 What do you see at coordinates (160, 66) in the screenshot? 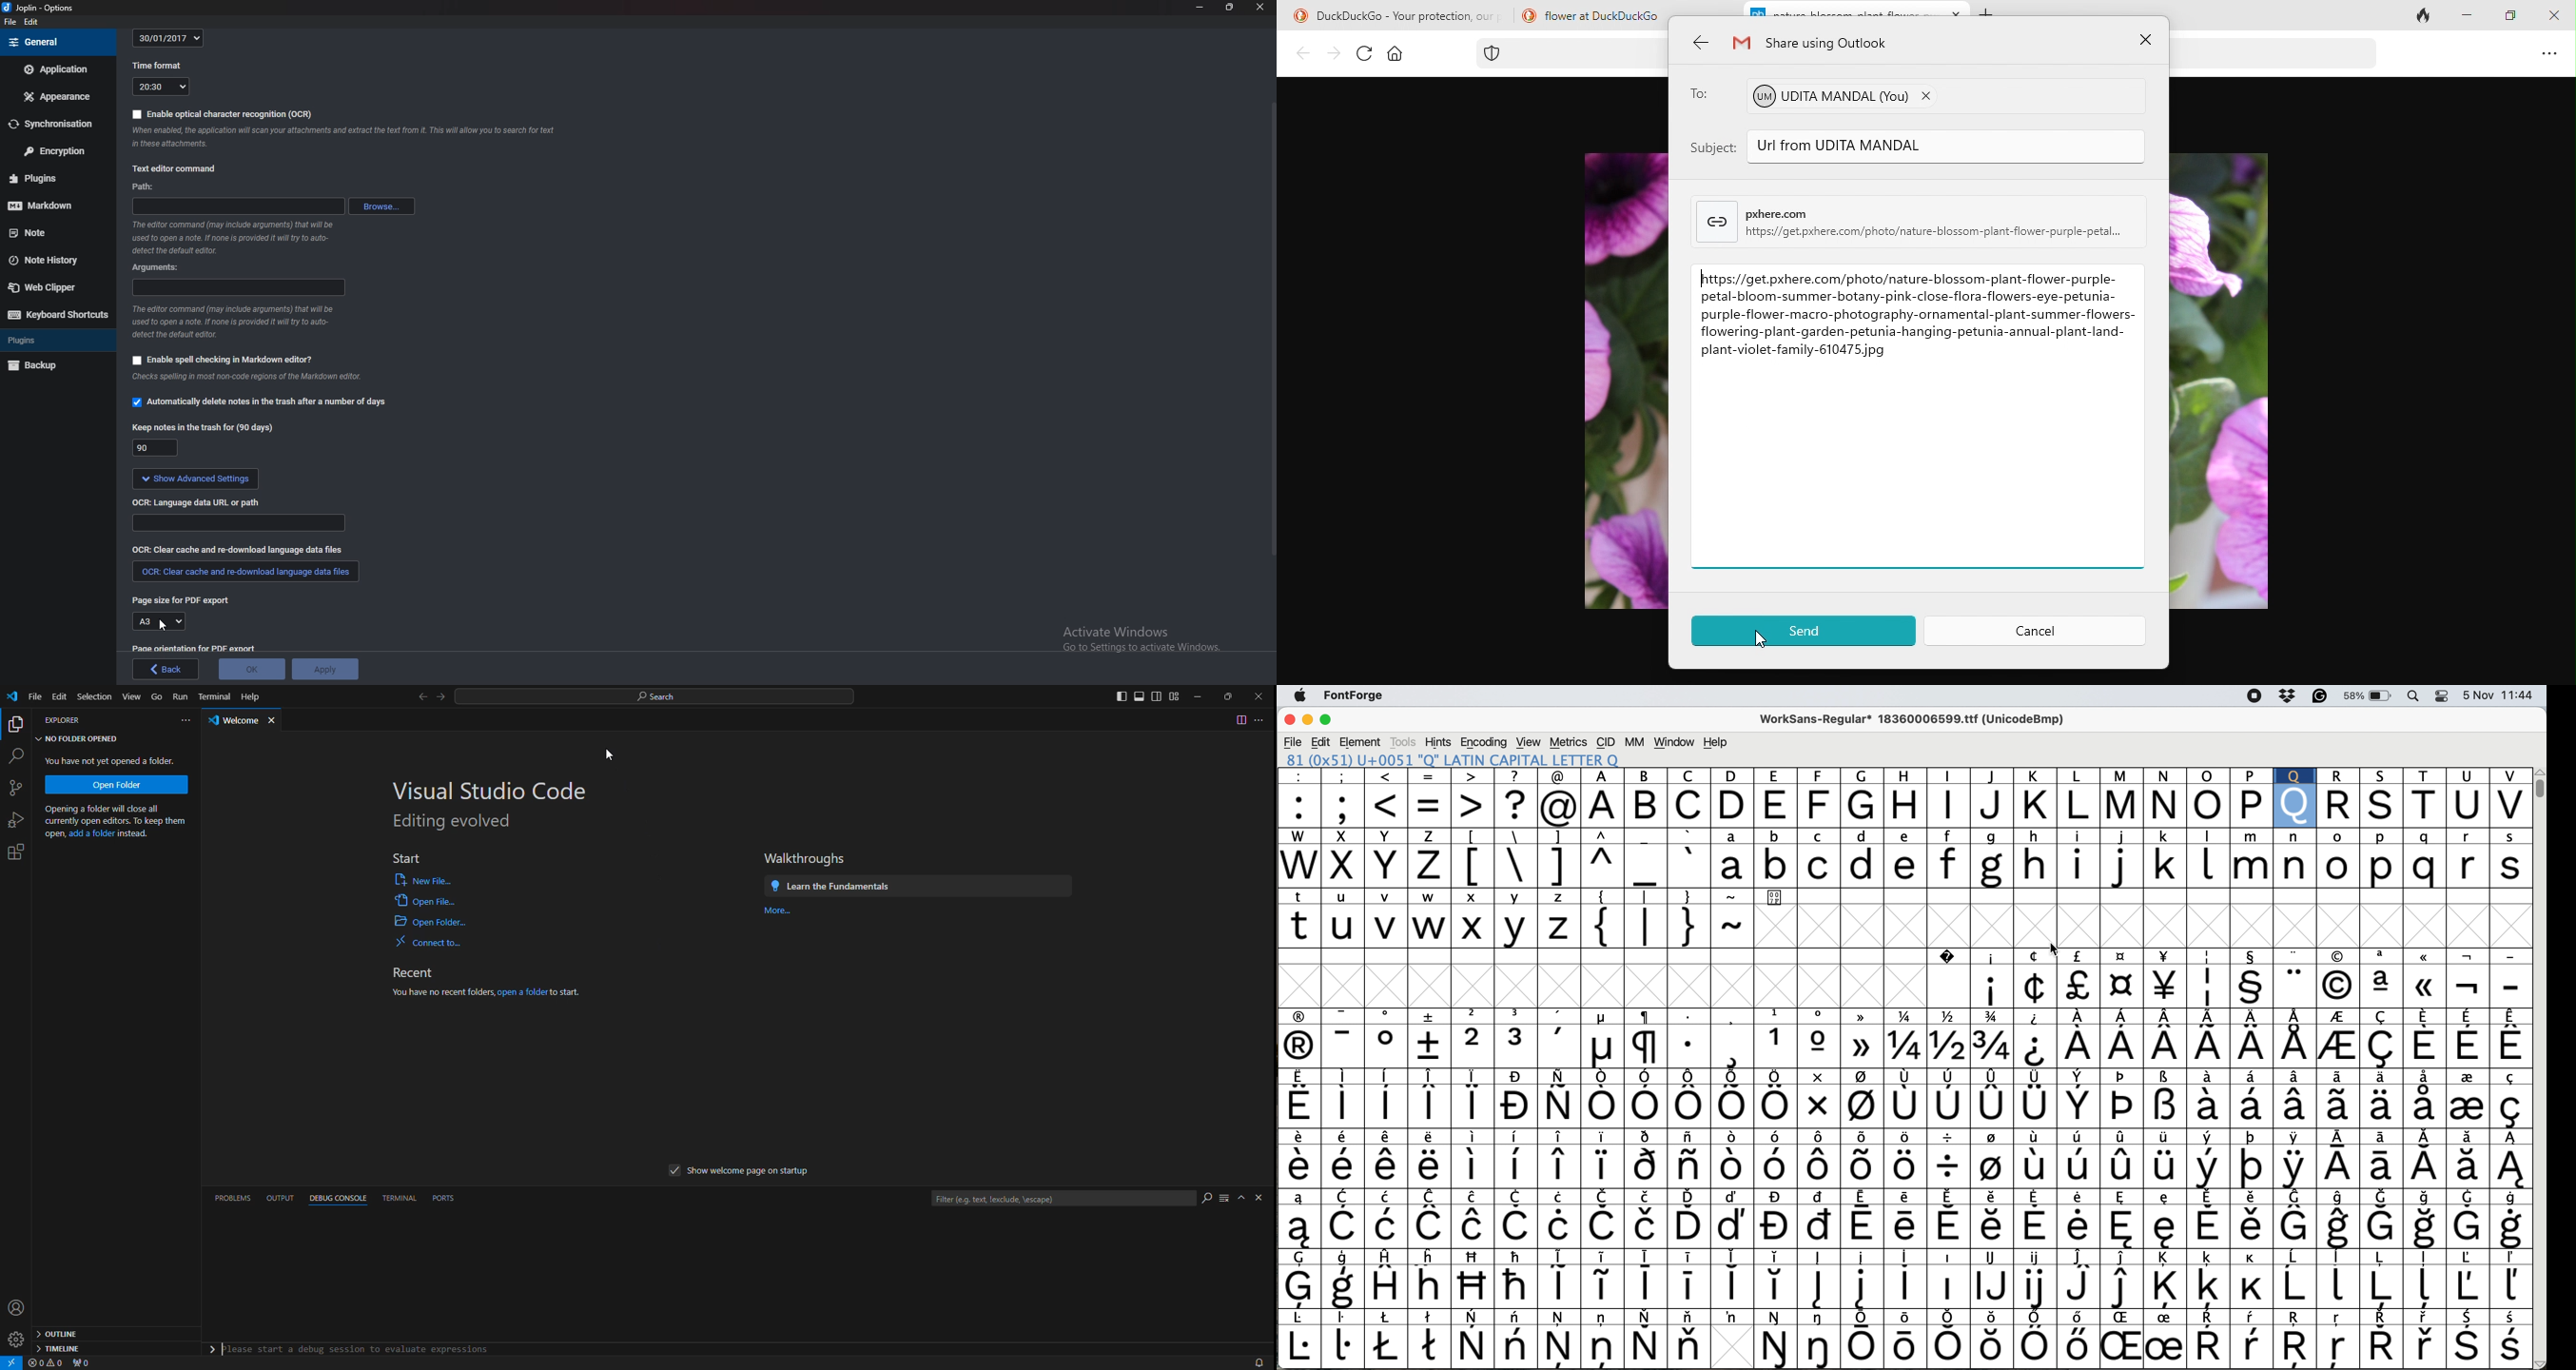
I see `Time format` at bounding box center [160, 66].